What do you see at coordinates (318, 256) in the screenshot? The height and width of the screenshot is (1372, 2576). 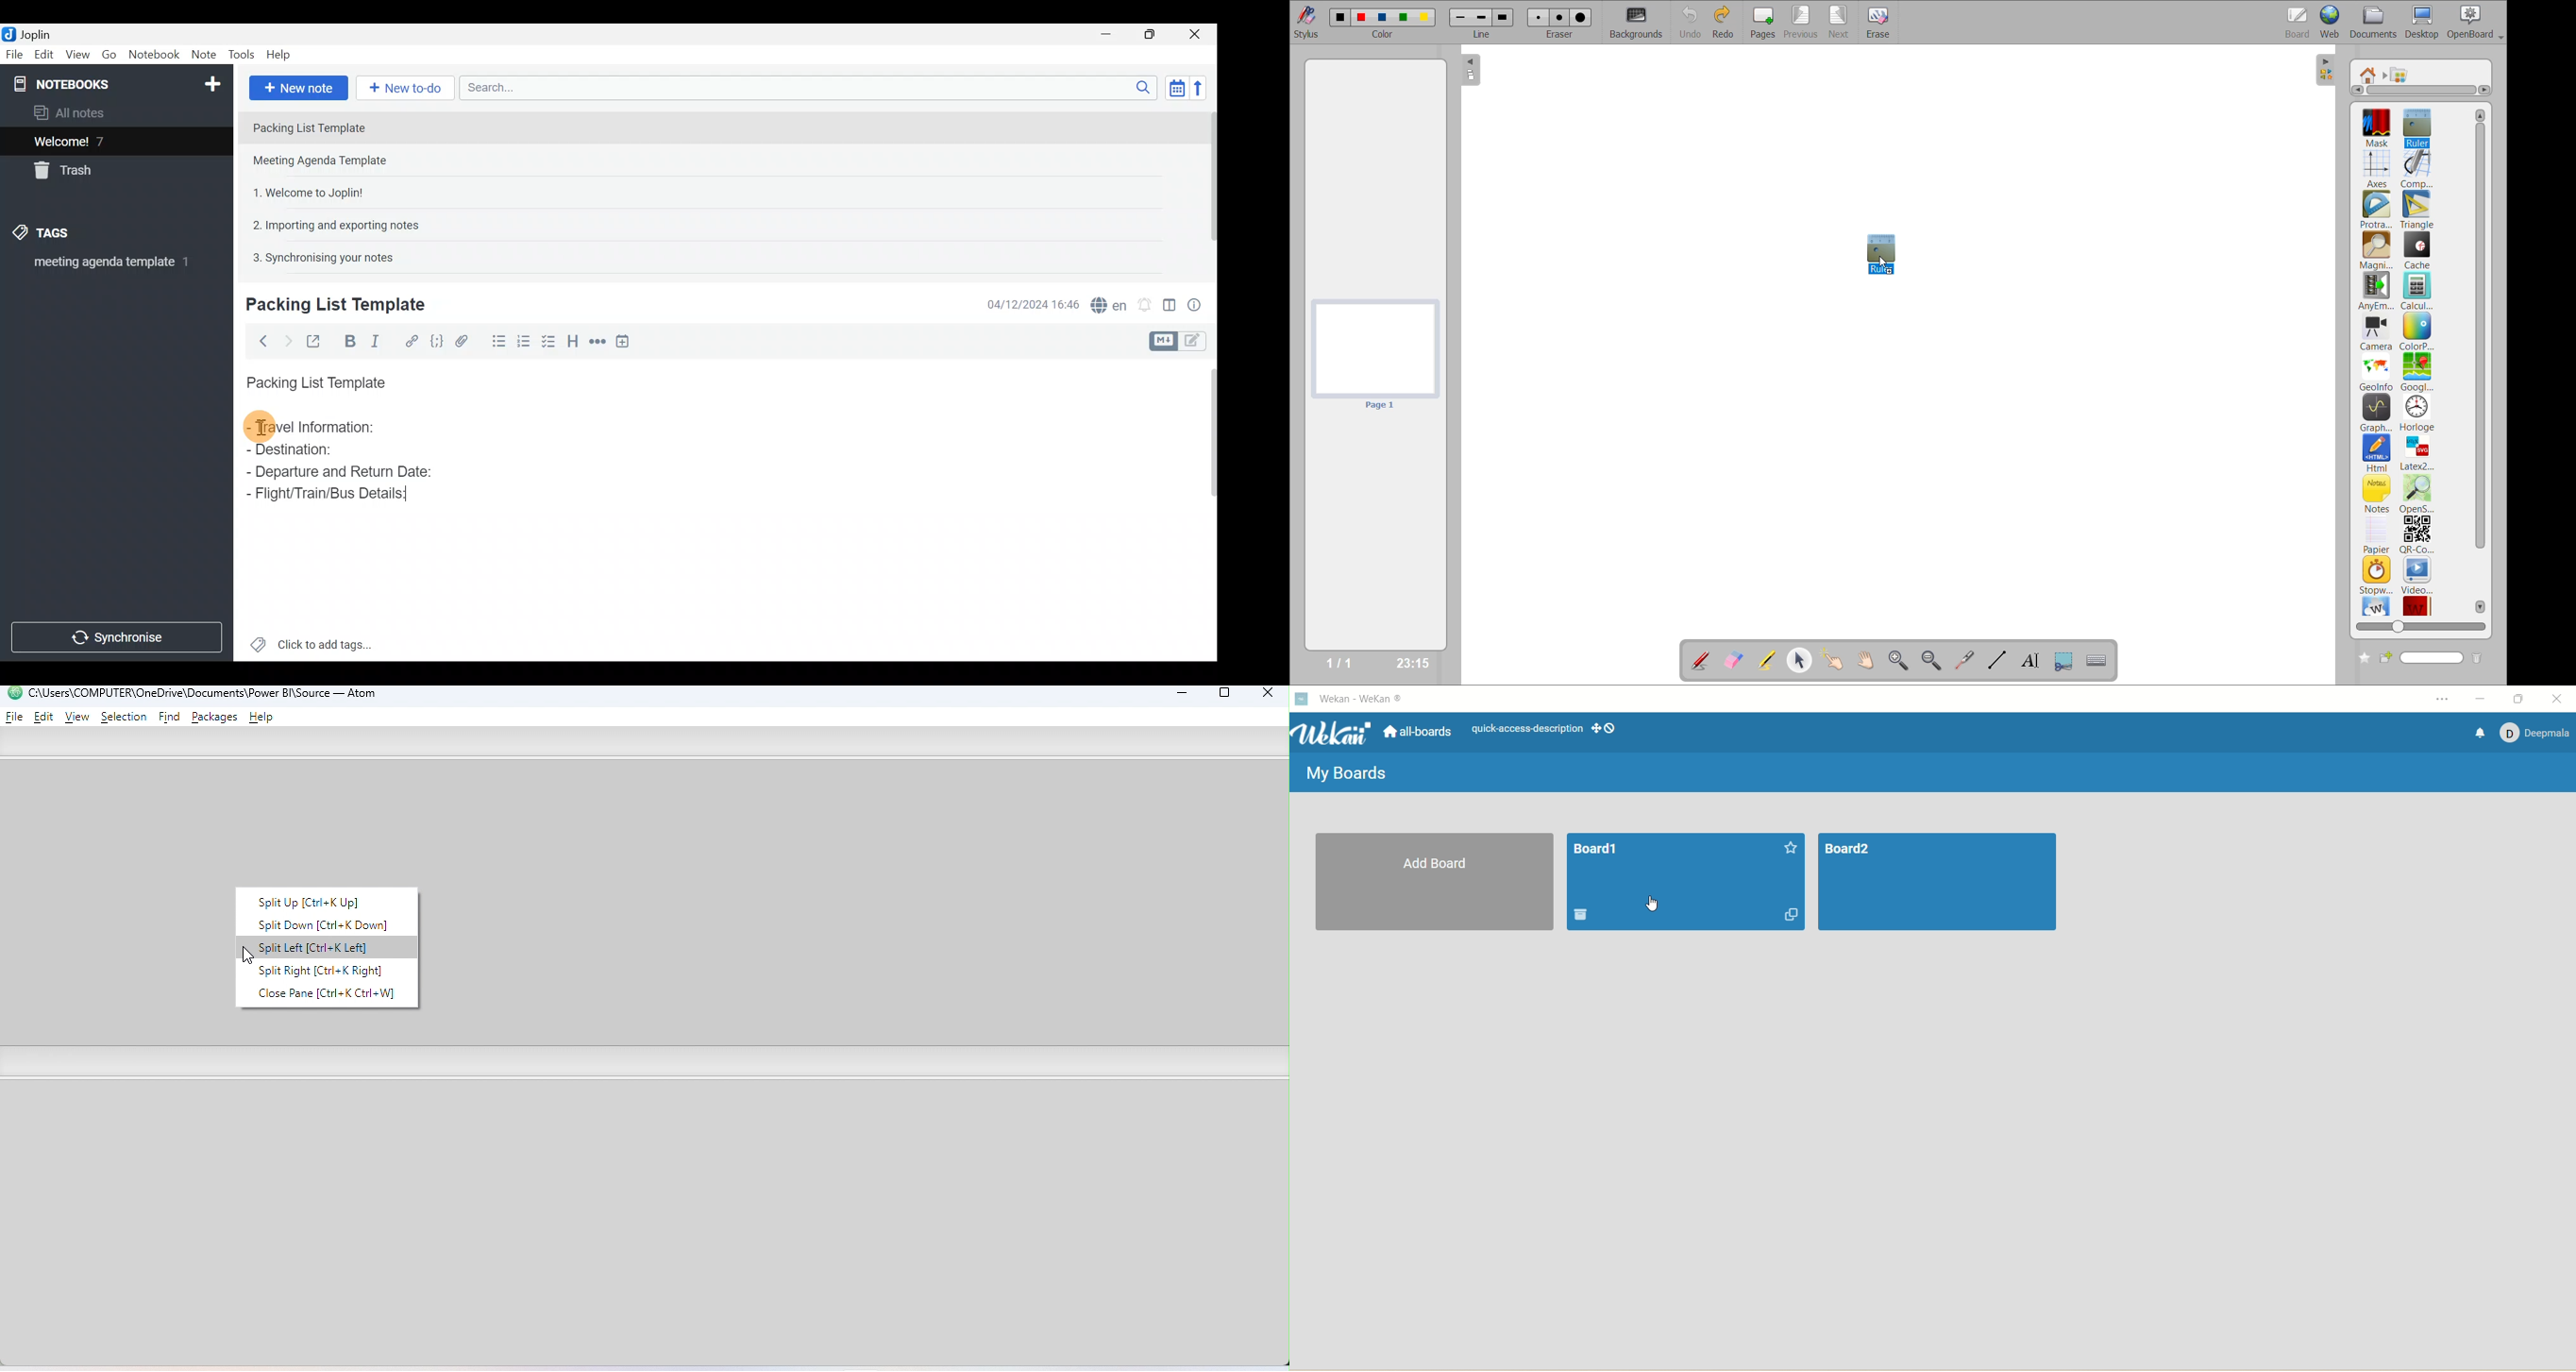 I see `Note 5` at bounding box center [318, 256].